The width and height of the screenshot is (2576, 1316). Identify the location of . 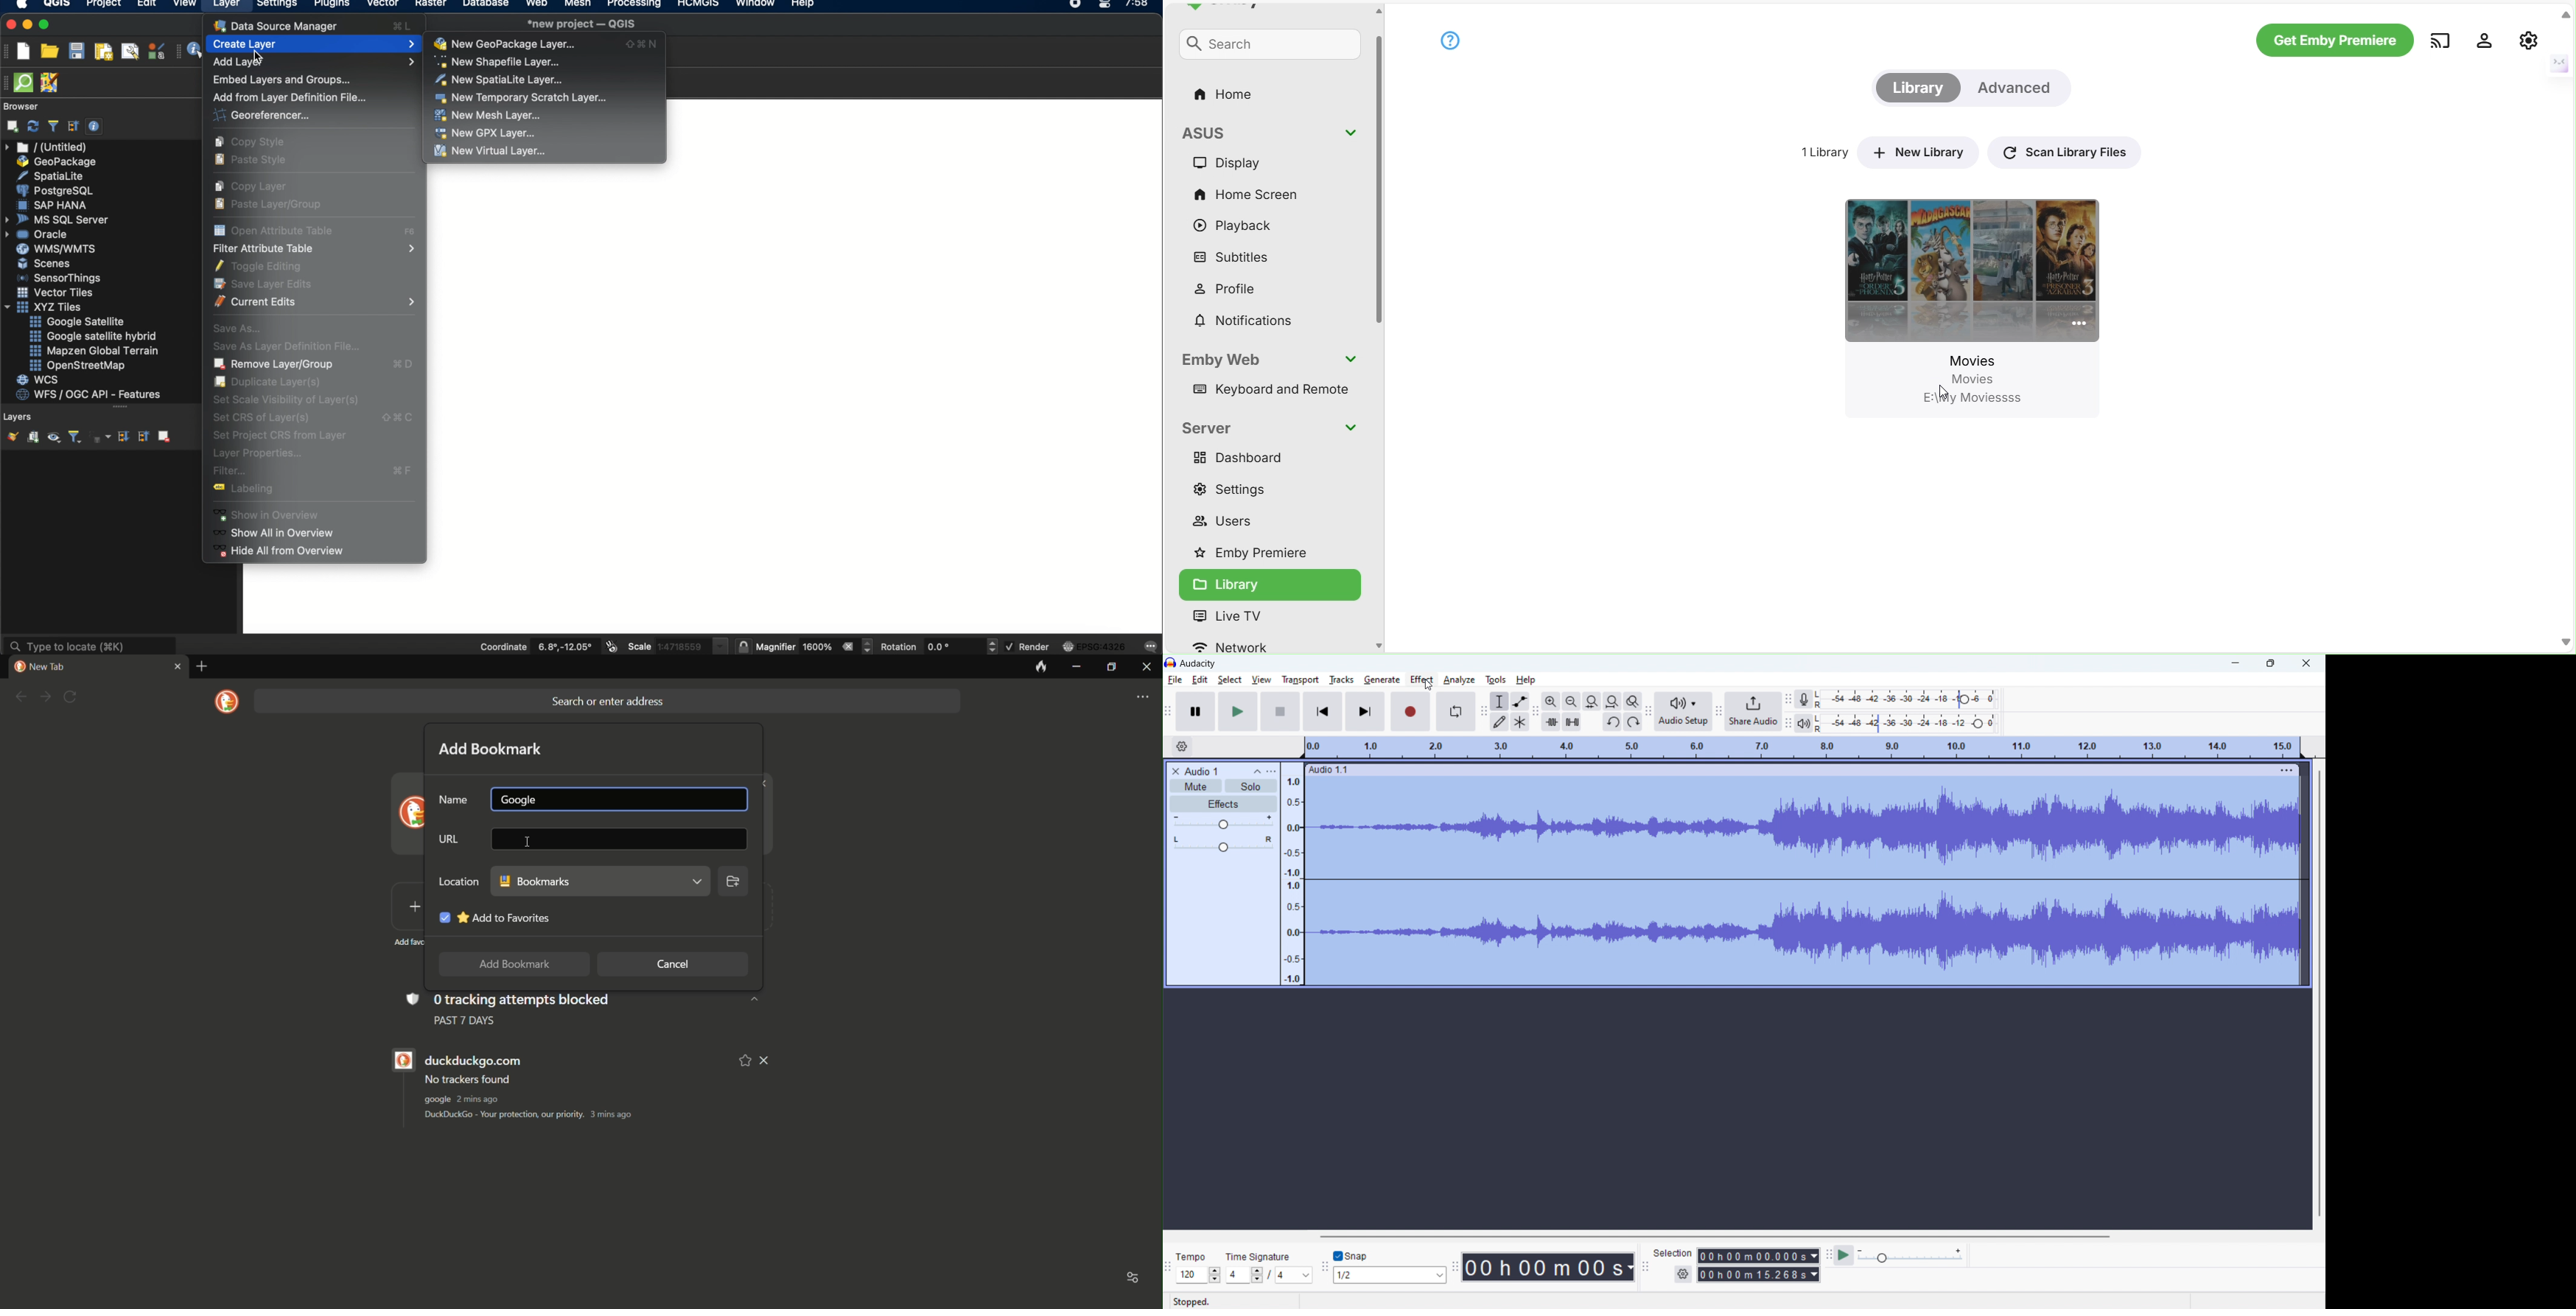
(1483, 711).